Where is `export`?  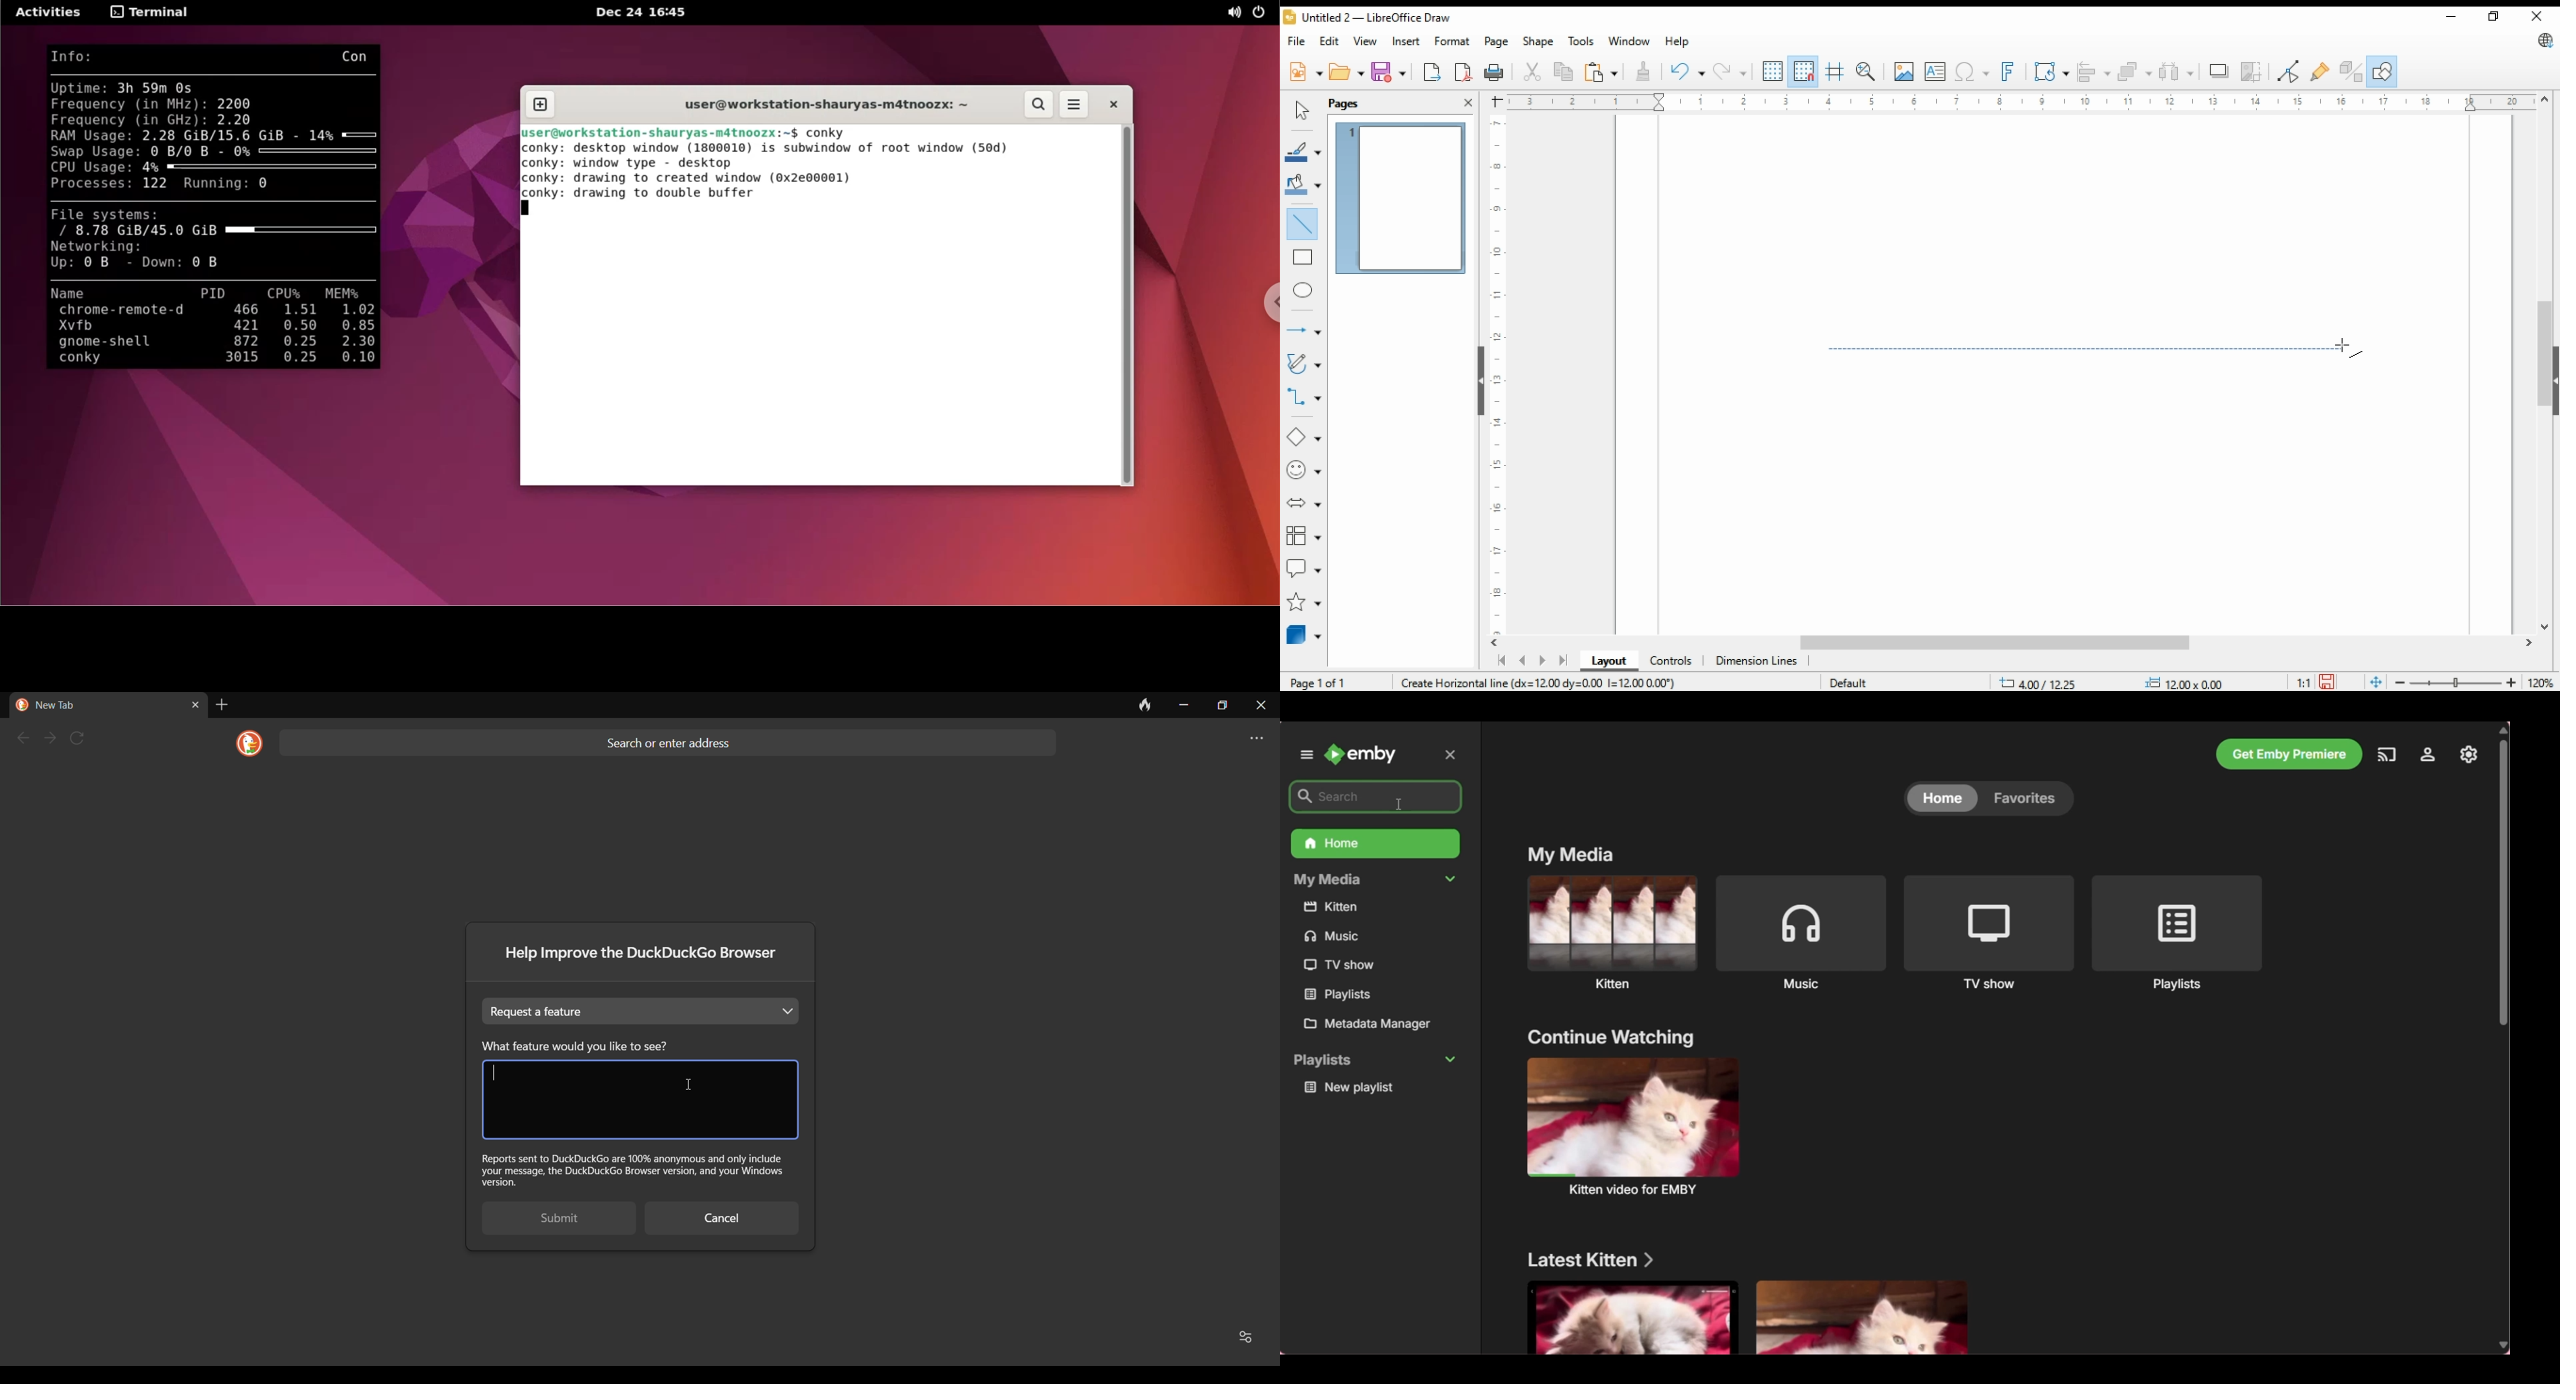
export is located at coordinates (1433, 71).